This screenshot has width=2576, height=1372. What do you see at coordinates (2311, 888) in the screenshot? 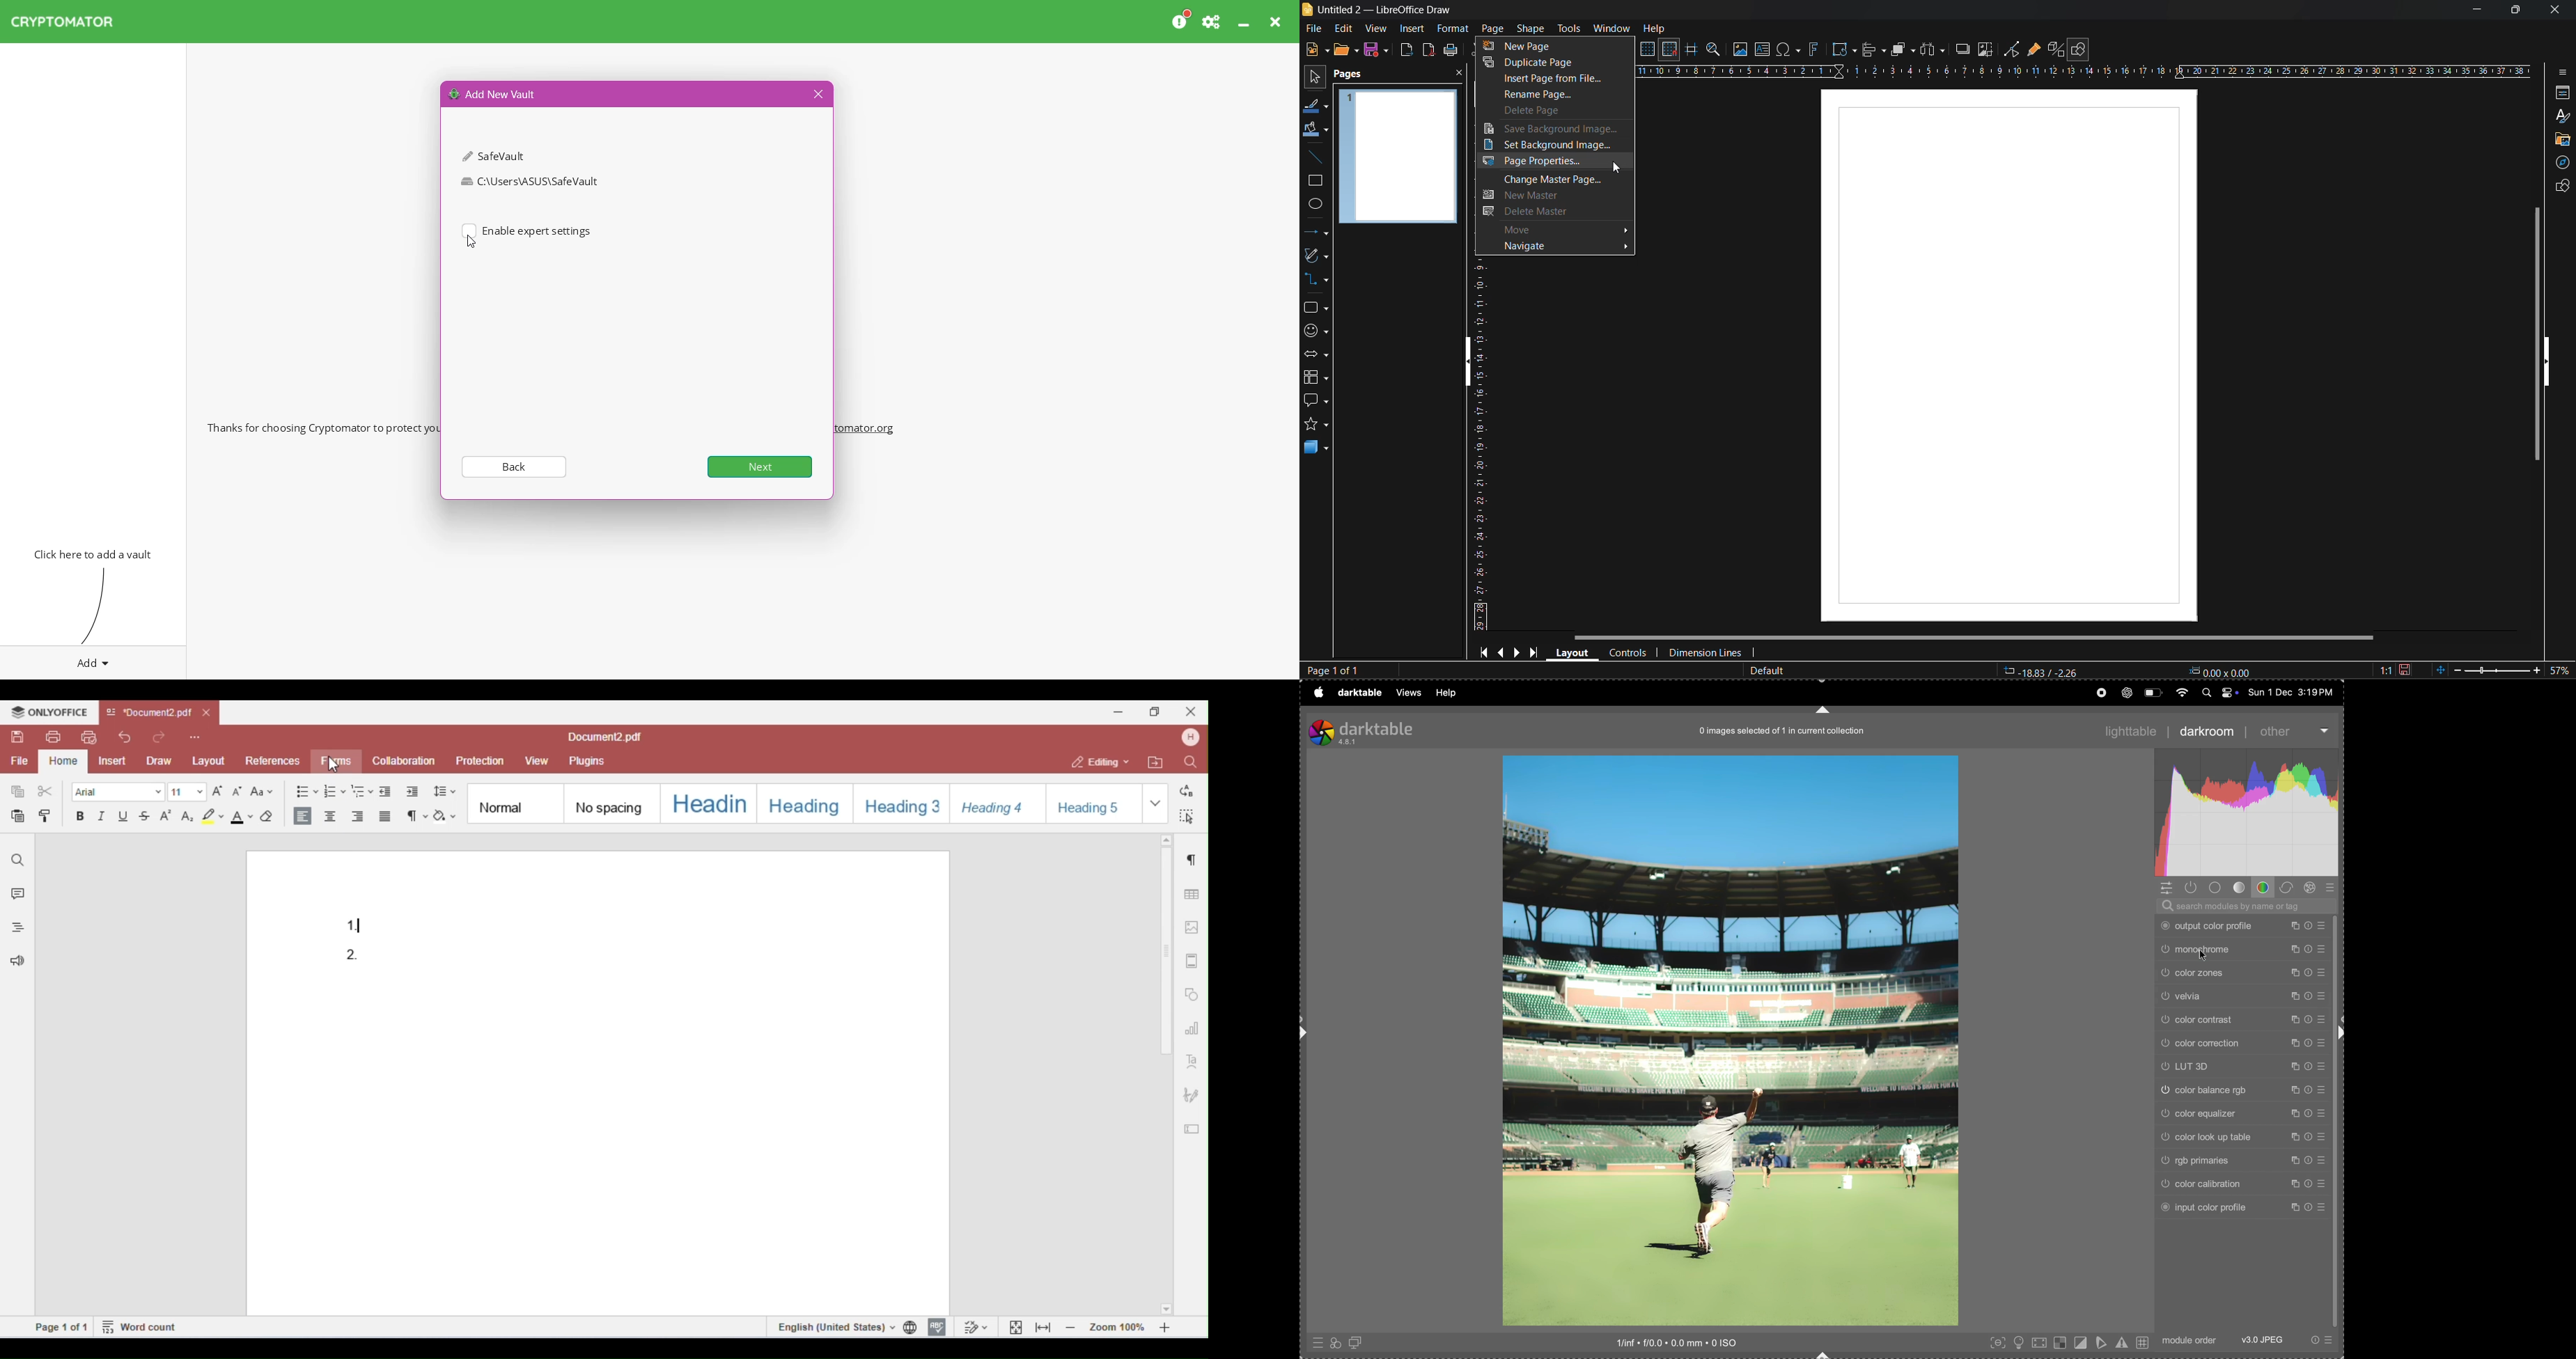
I see `effect` at bounding box center [2311, 888].